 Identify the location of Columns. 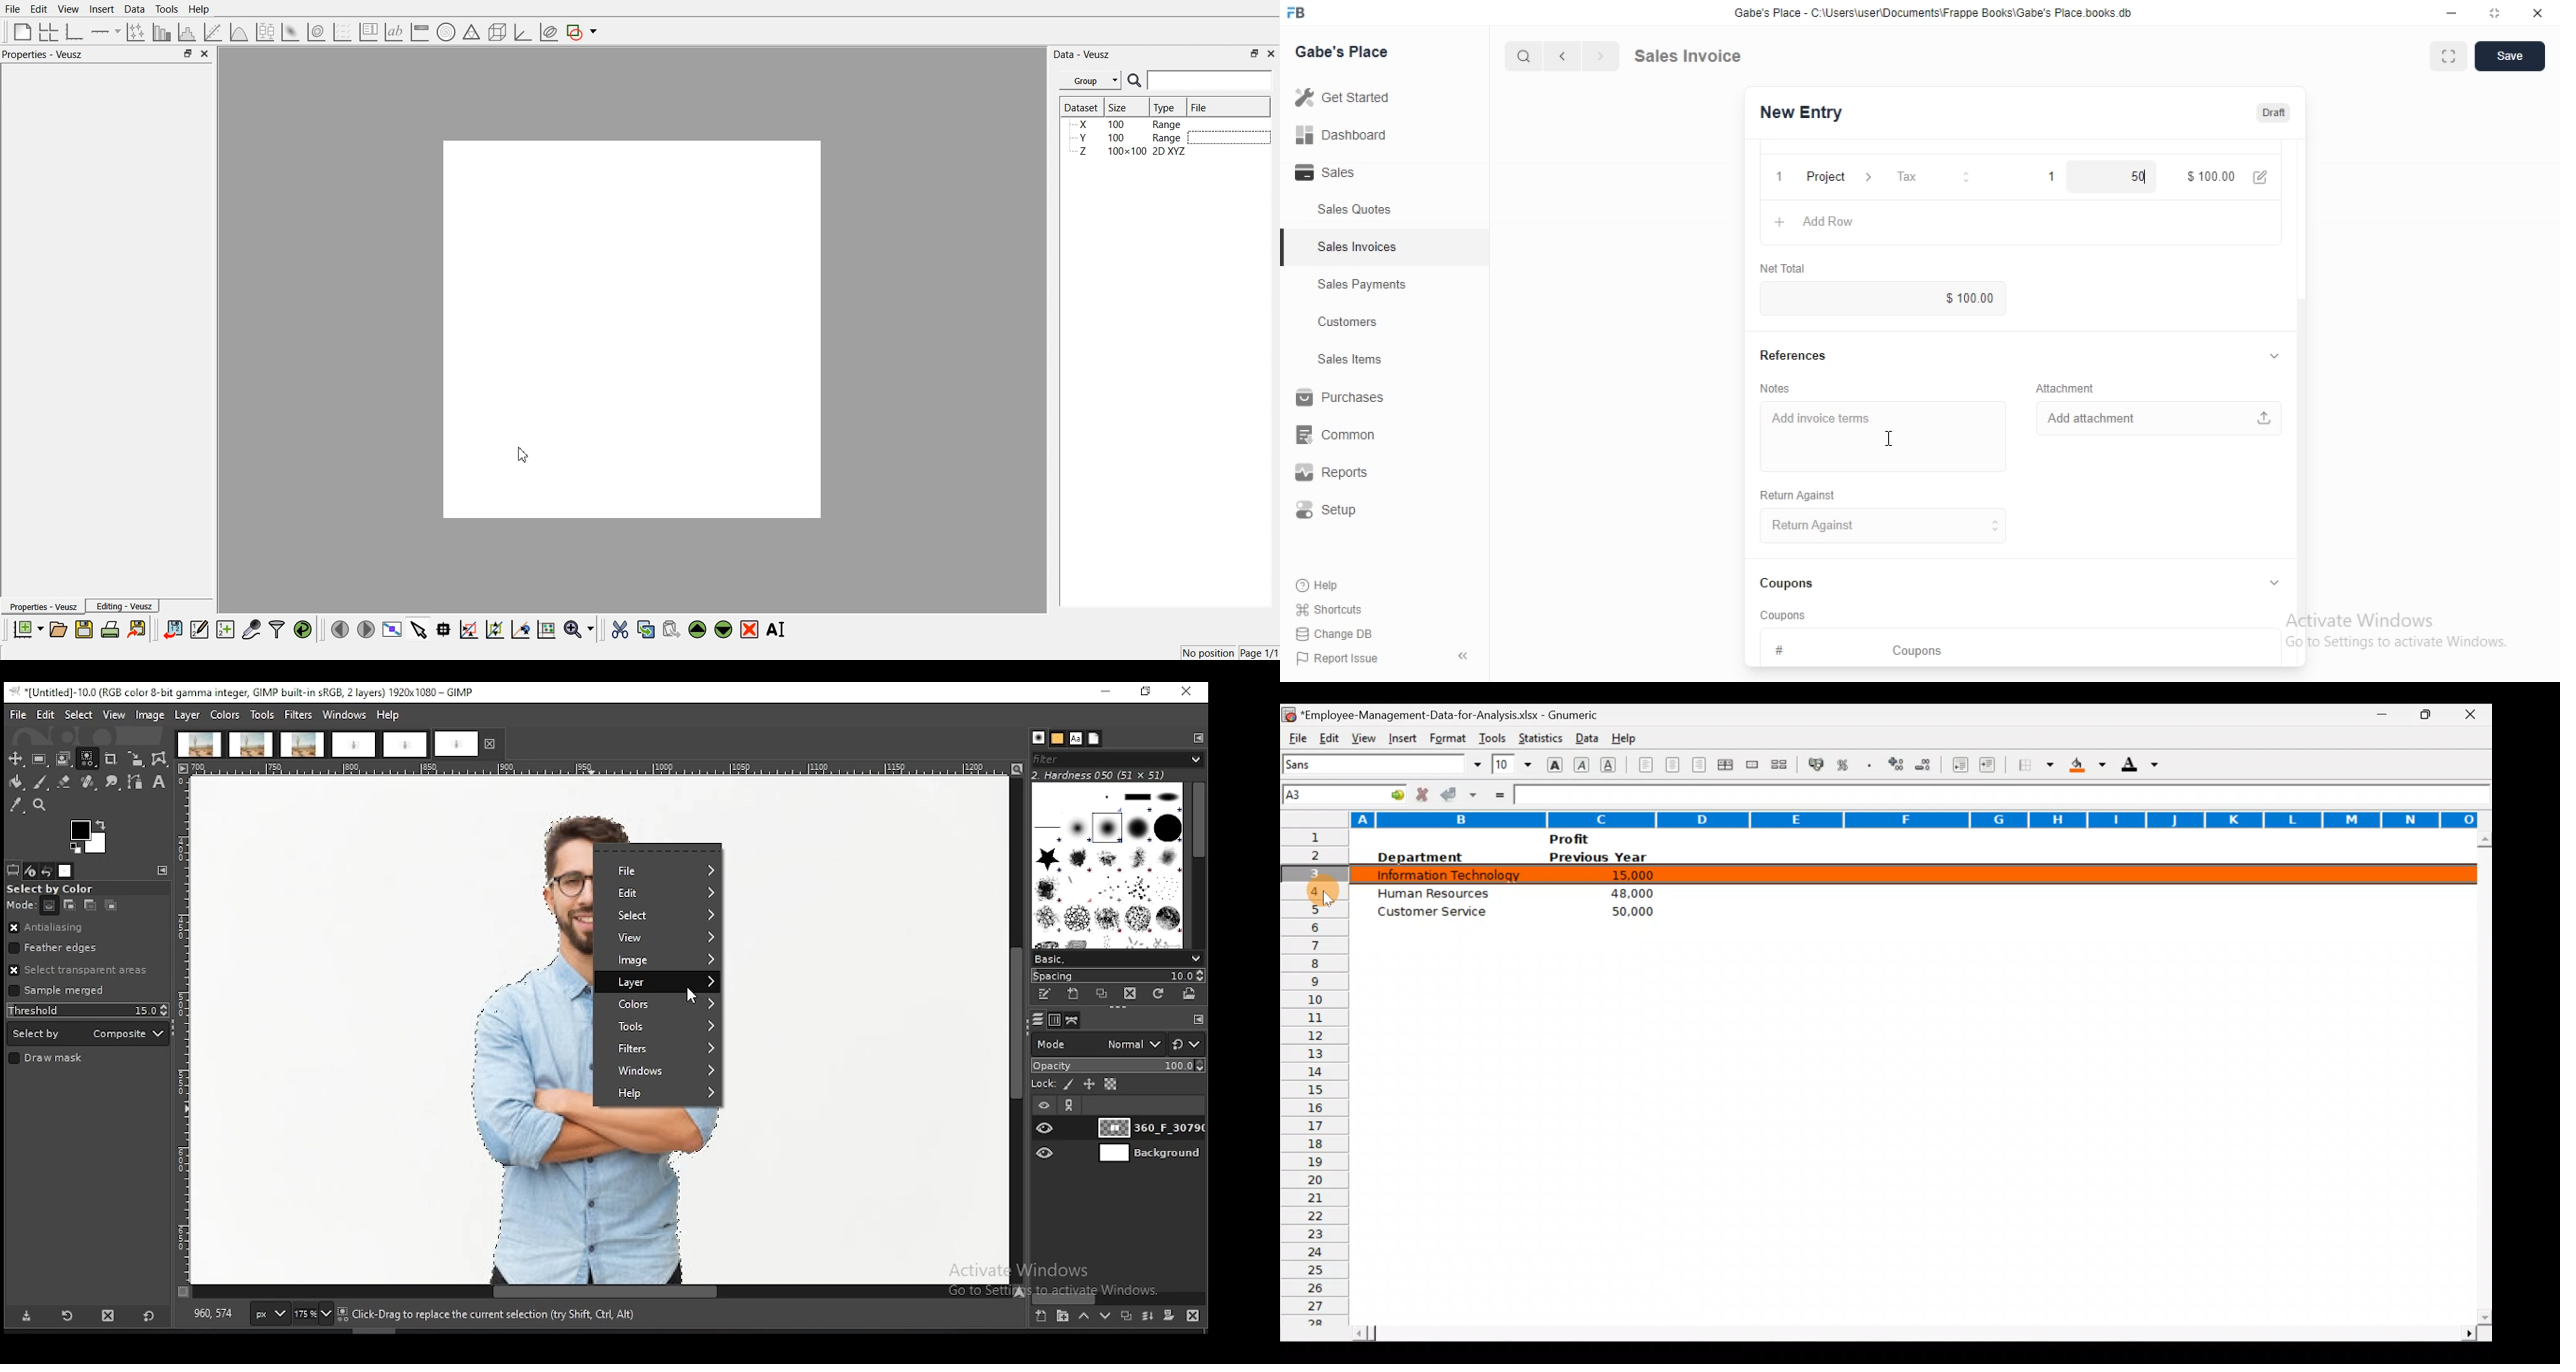
(1883, 816).